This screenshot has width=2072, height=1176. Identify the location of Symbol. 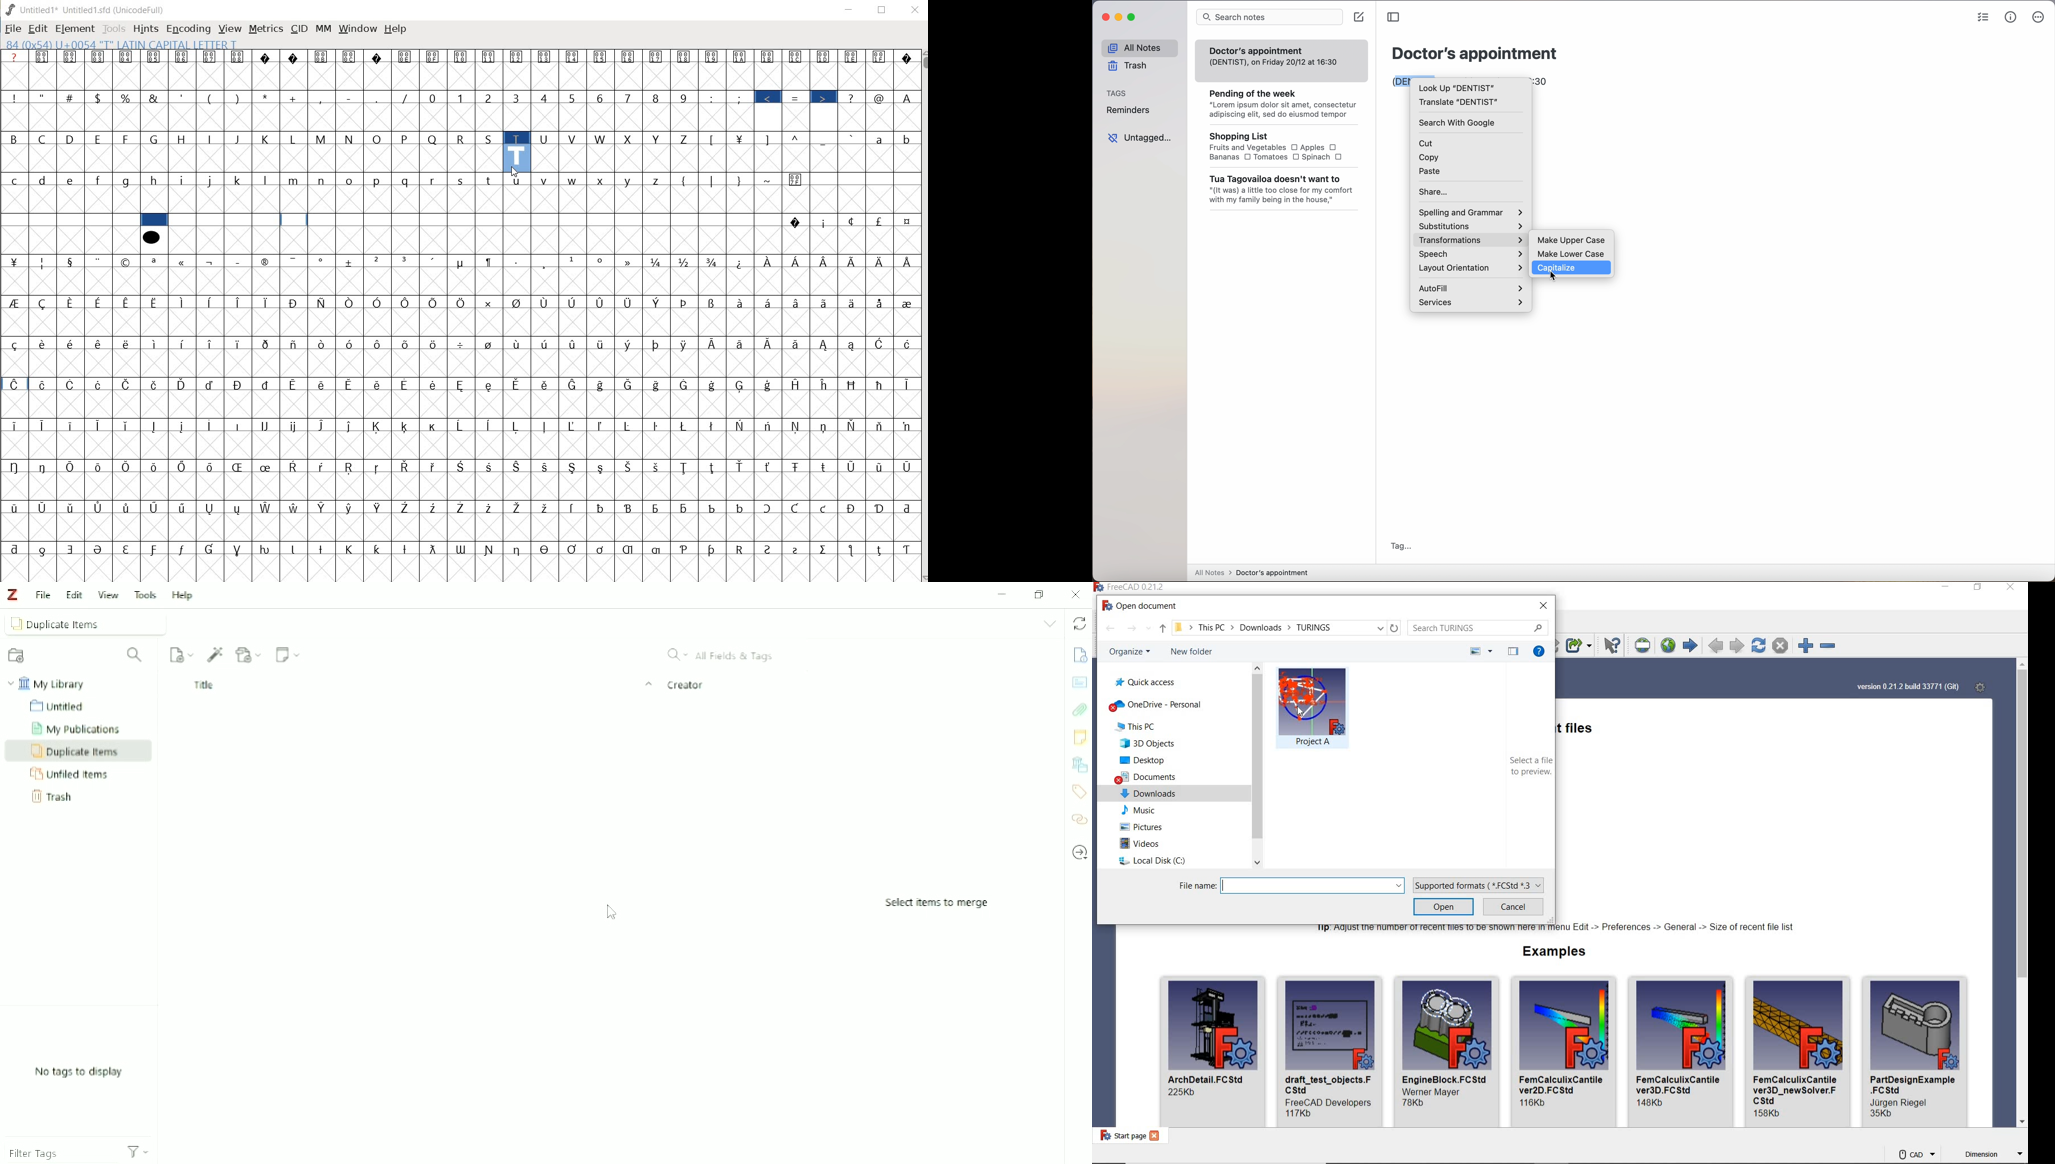
(574, 548).